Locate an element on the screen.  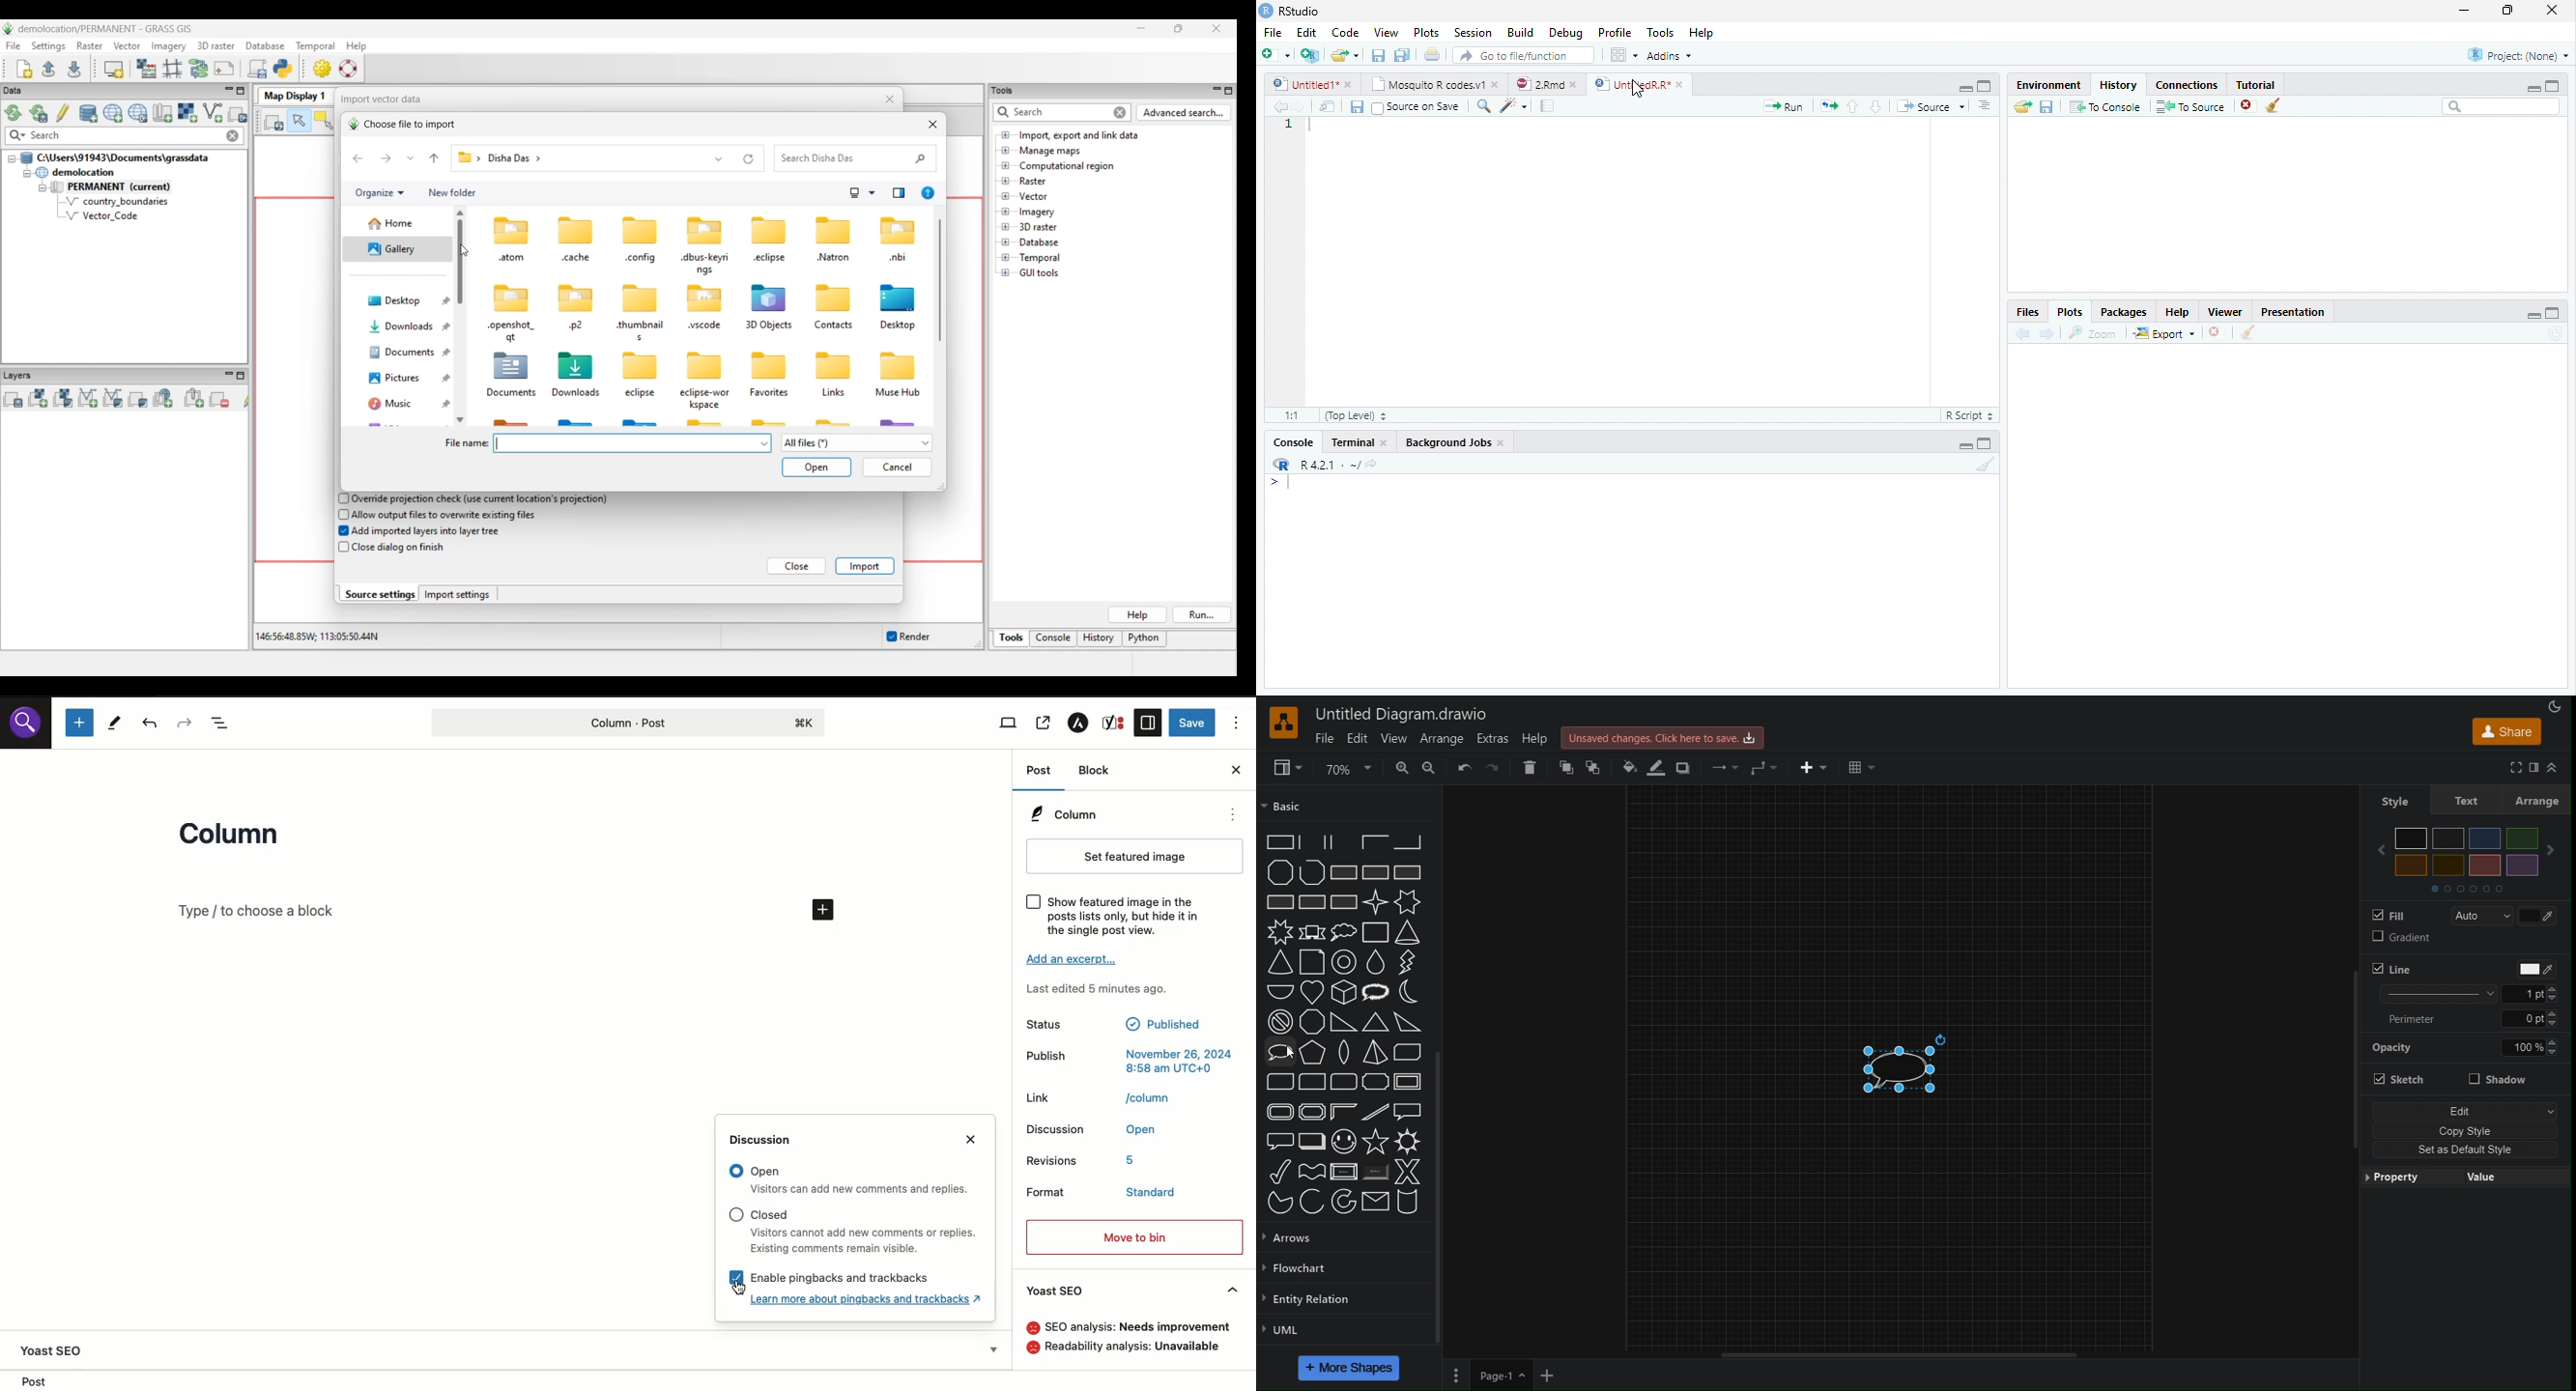
Tools is located at coordinates (1658, 31).